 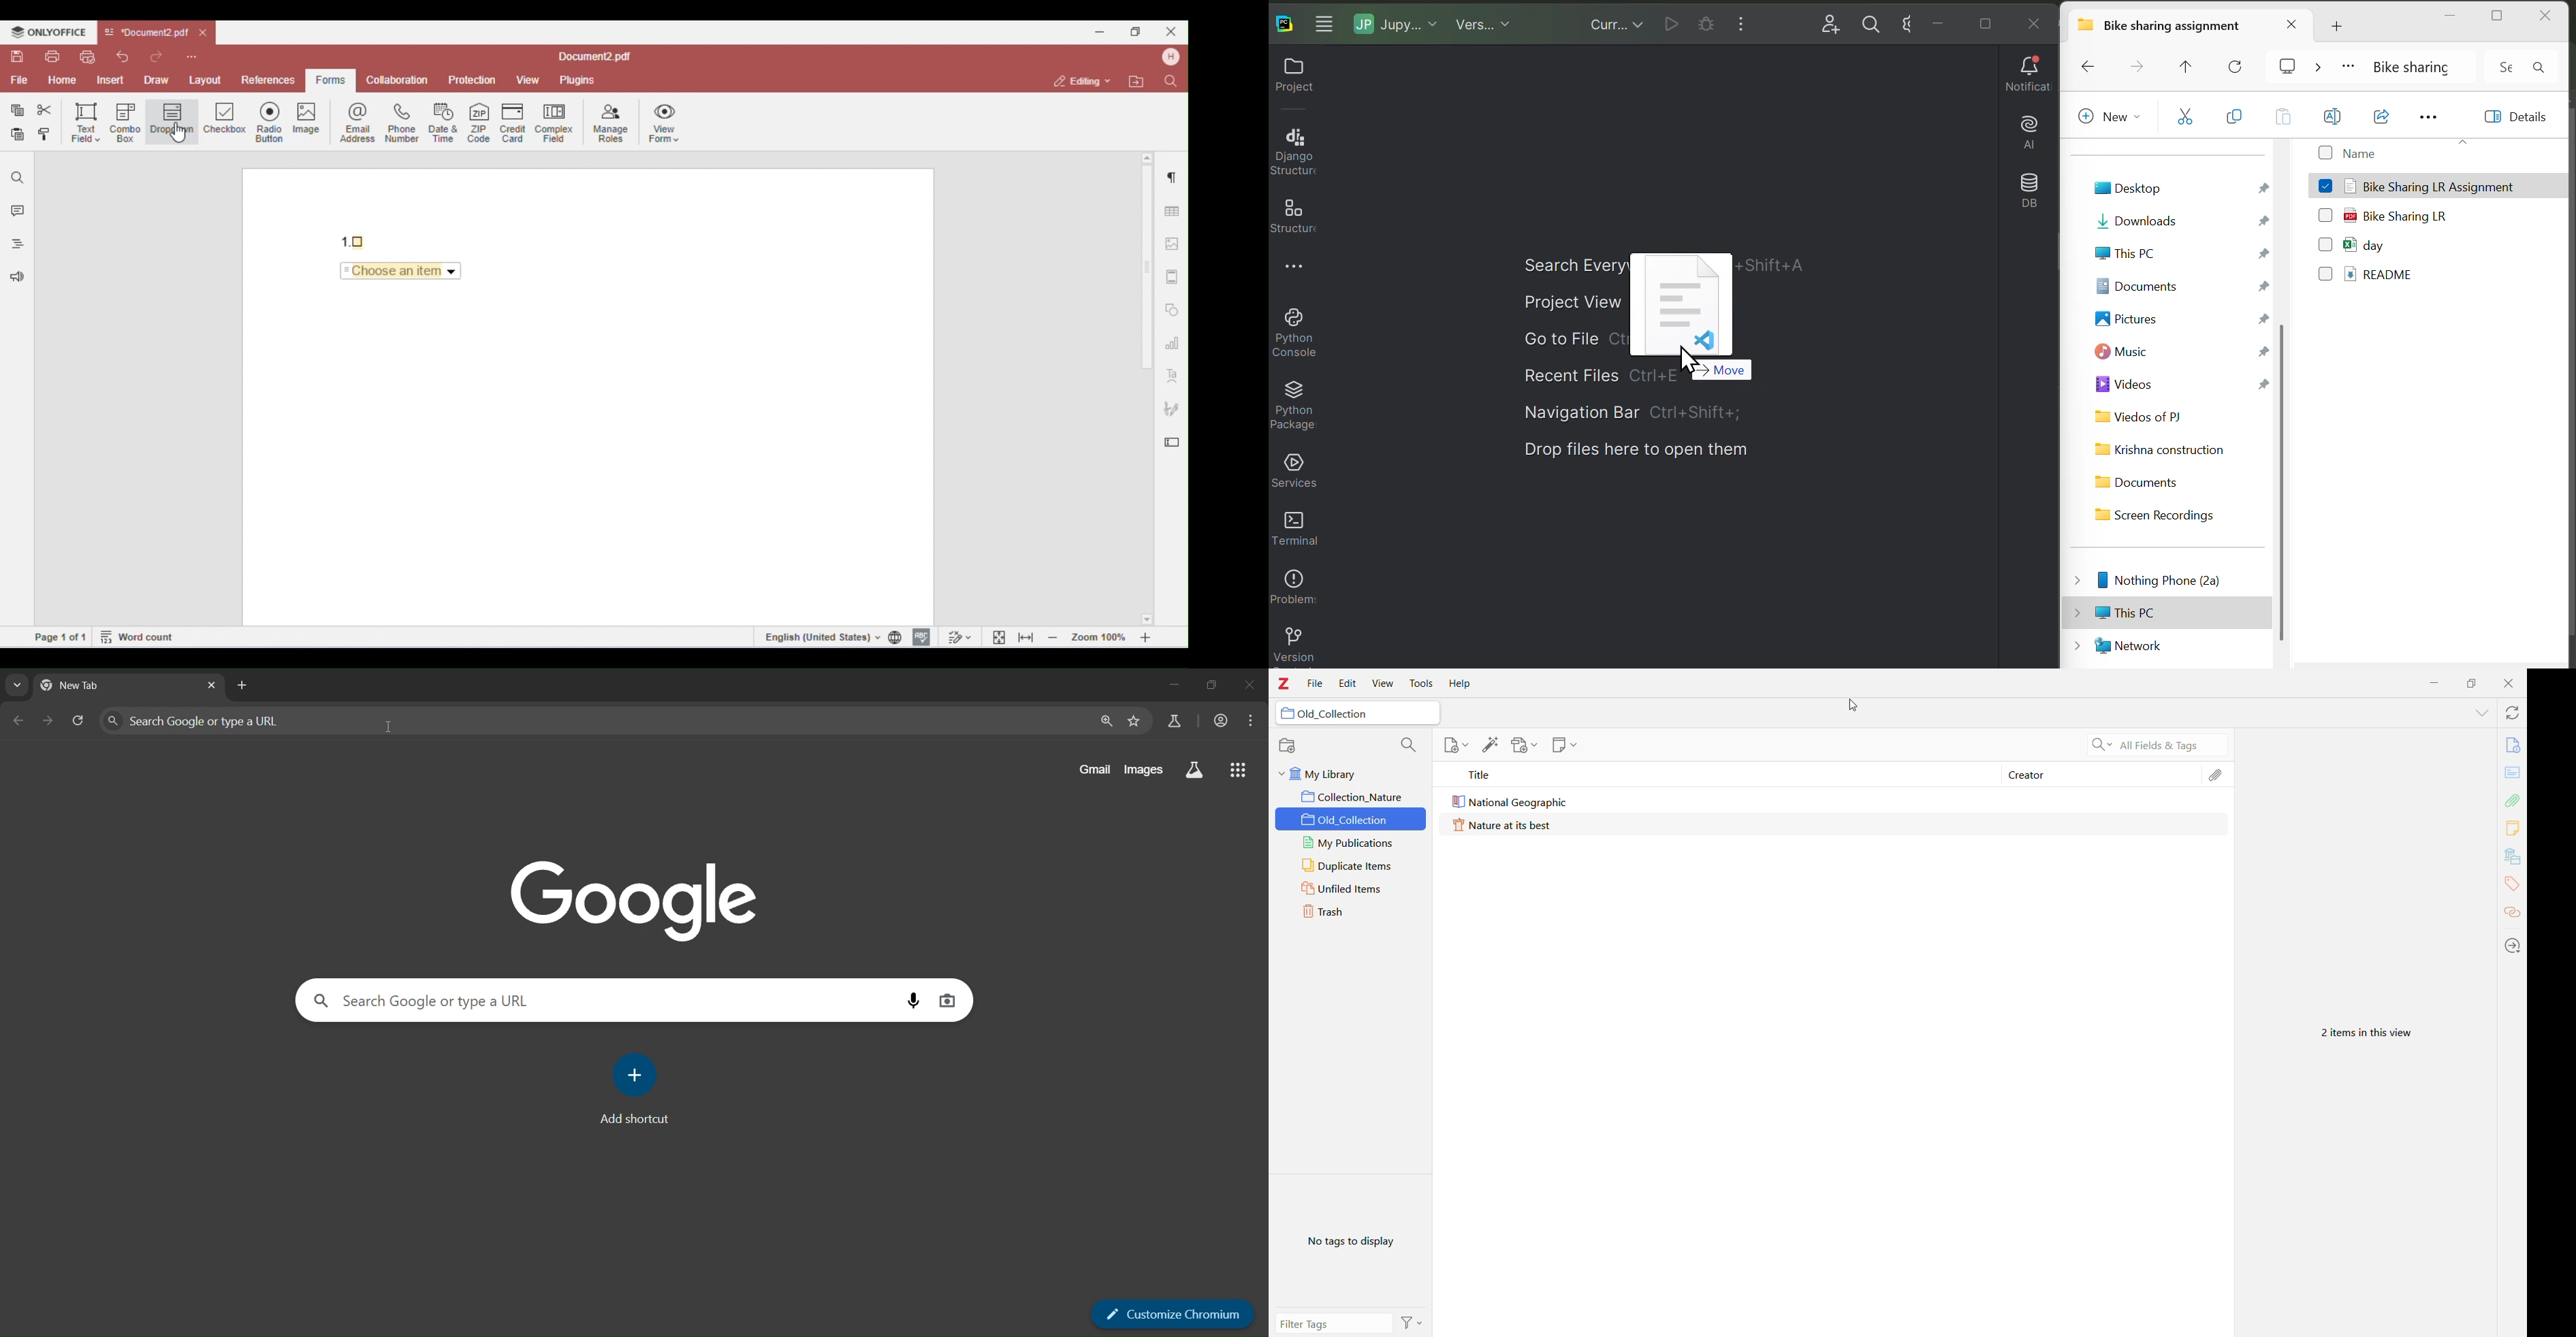 What do you see at coordinates (2024, 129) in the screenshot?
I see `AI assistant` at bounding box center [2024, 129].